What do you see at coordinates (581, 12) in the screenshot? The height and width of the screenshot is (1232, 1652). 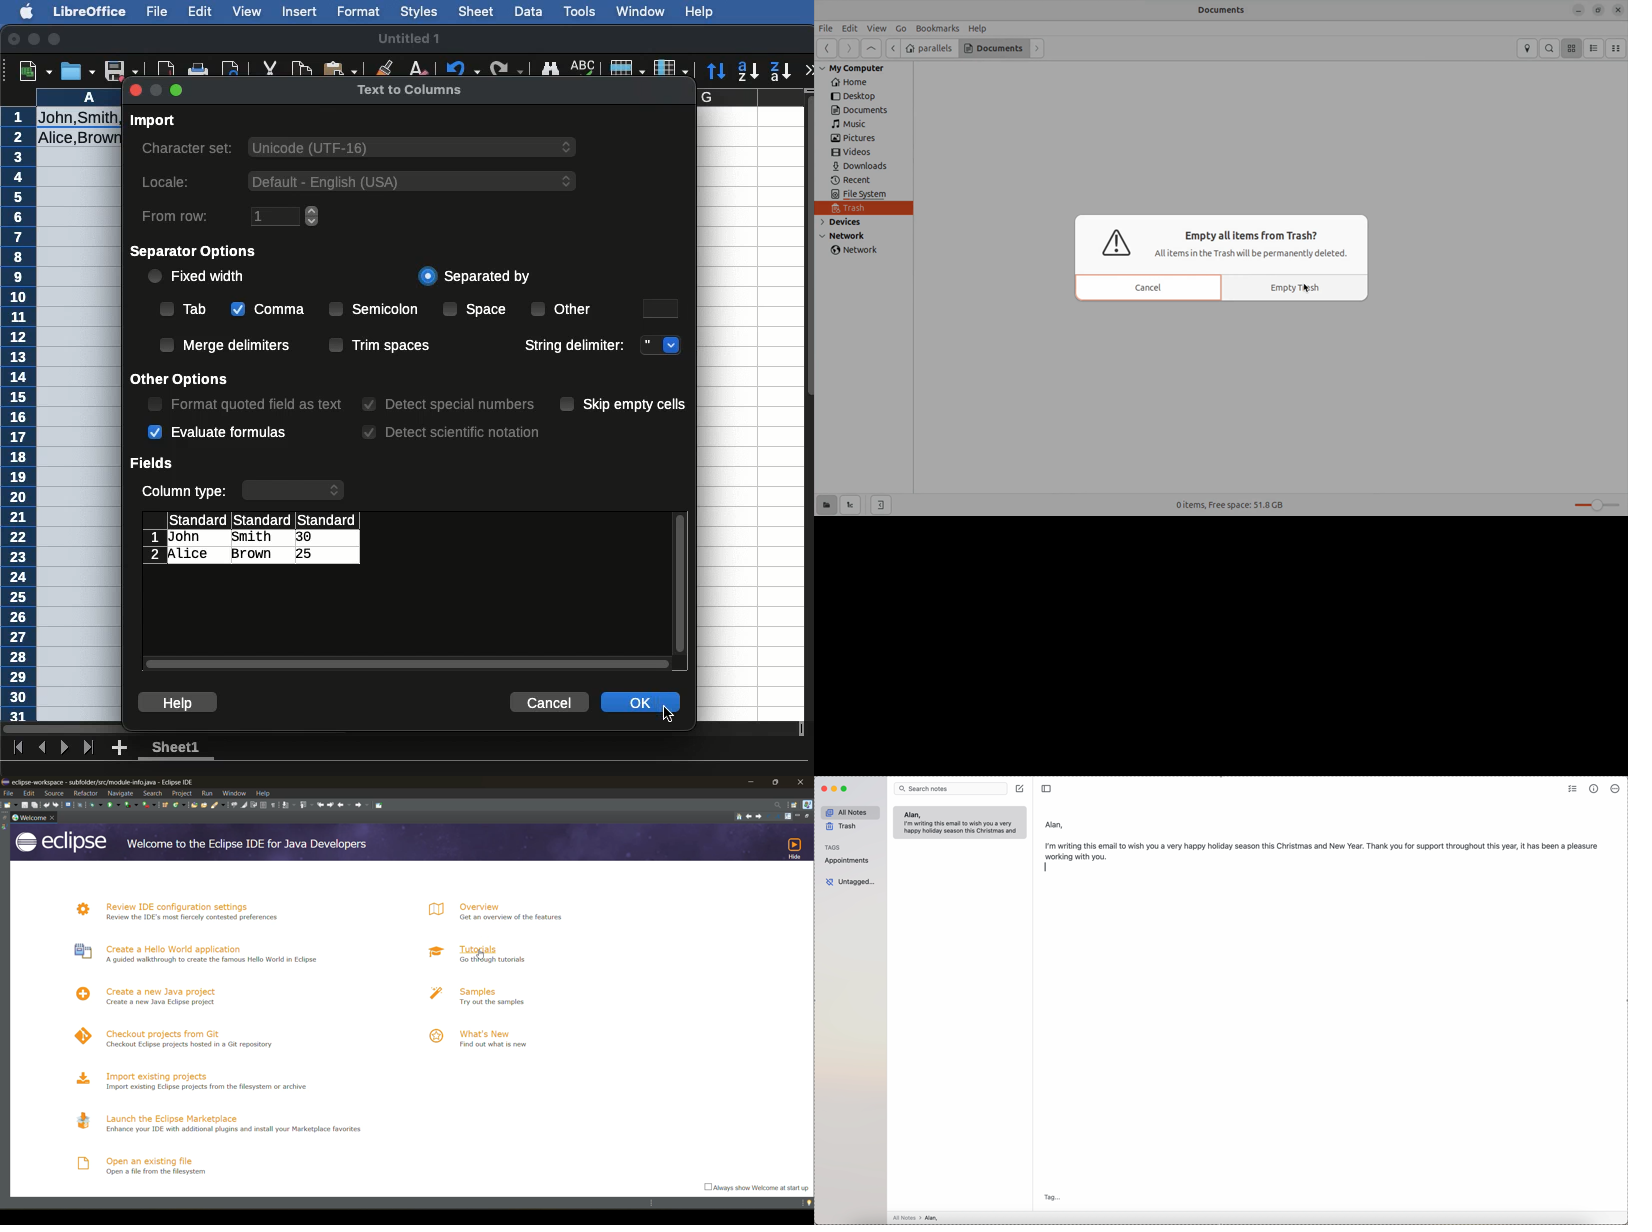 I see `Tools` at bounding box center [581, 12].